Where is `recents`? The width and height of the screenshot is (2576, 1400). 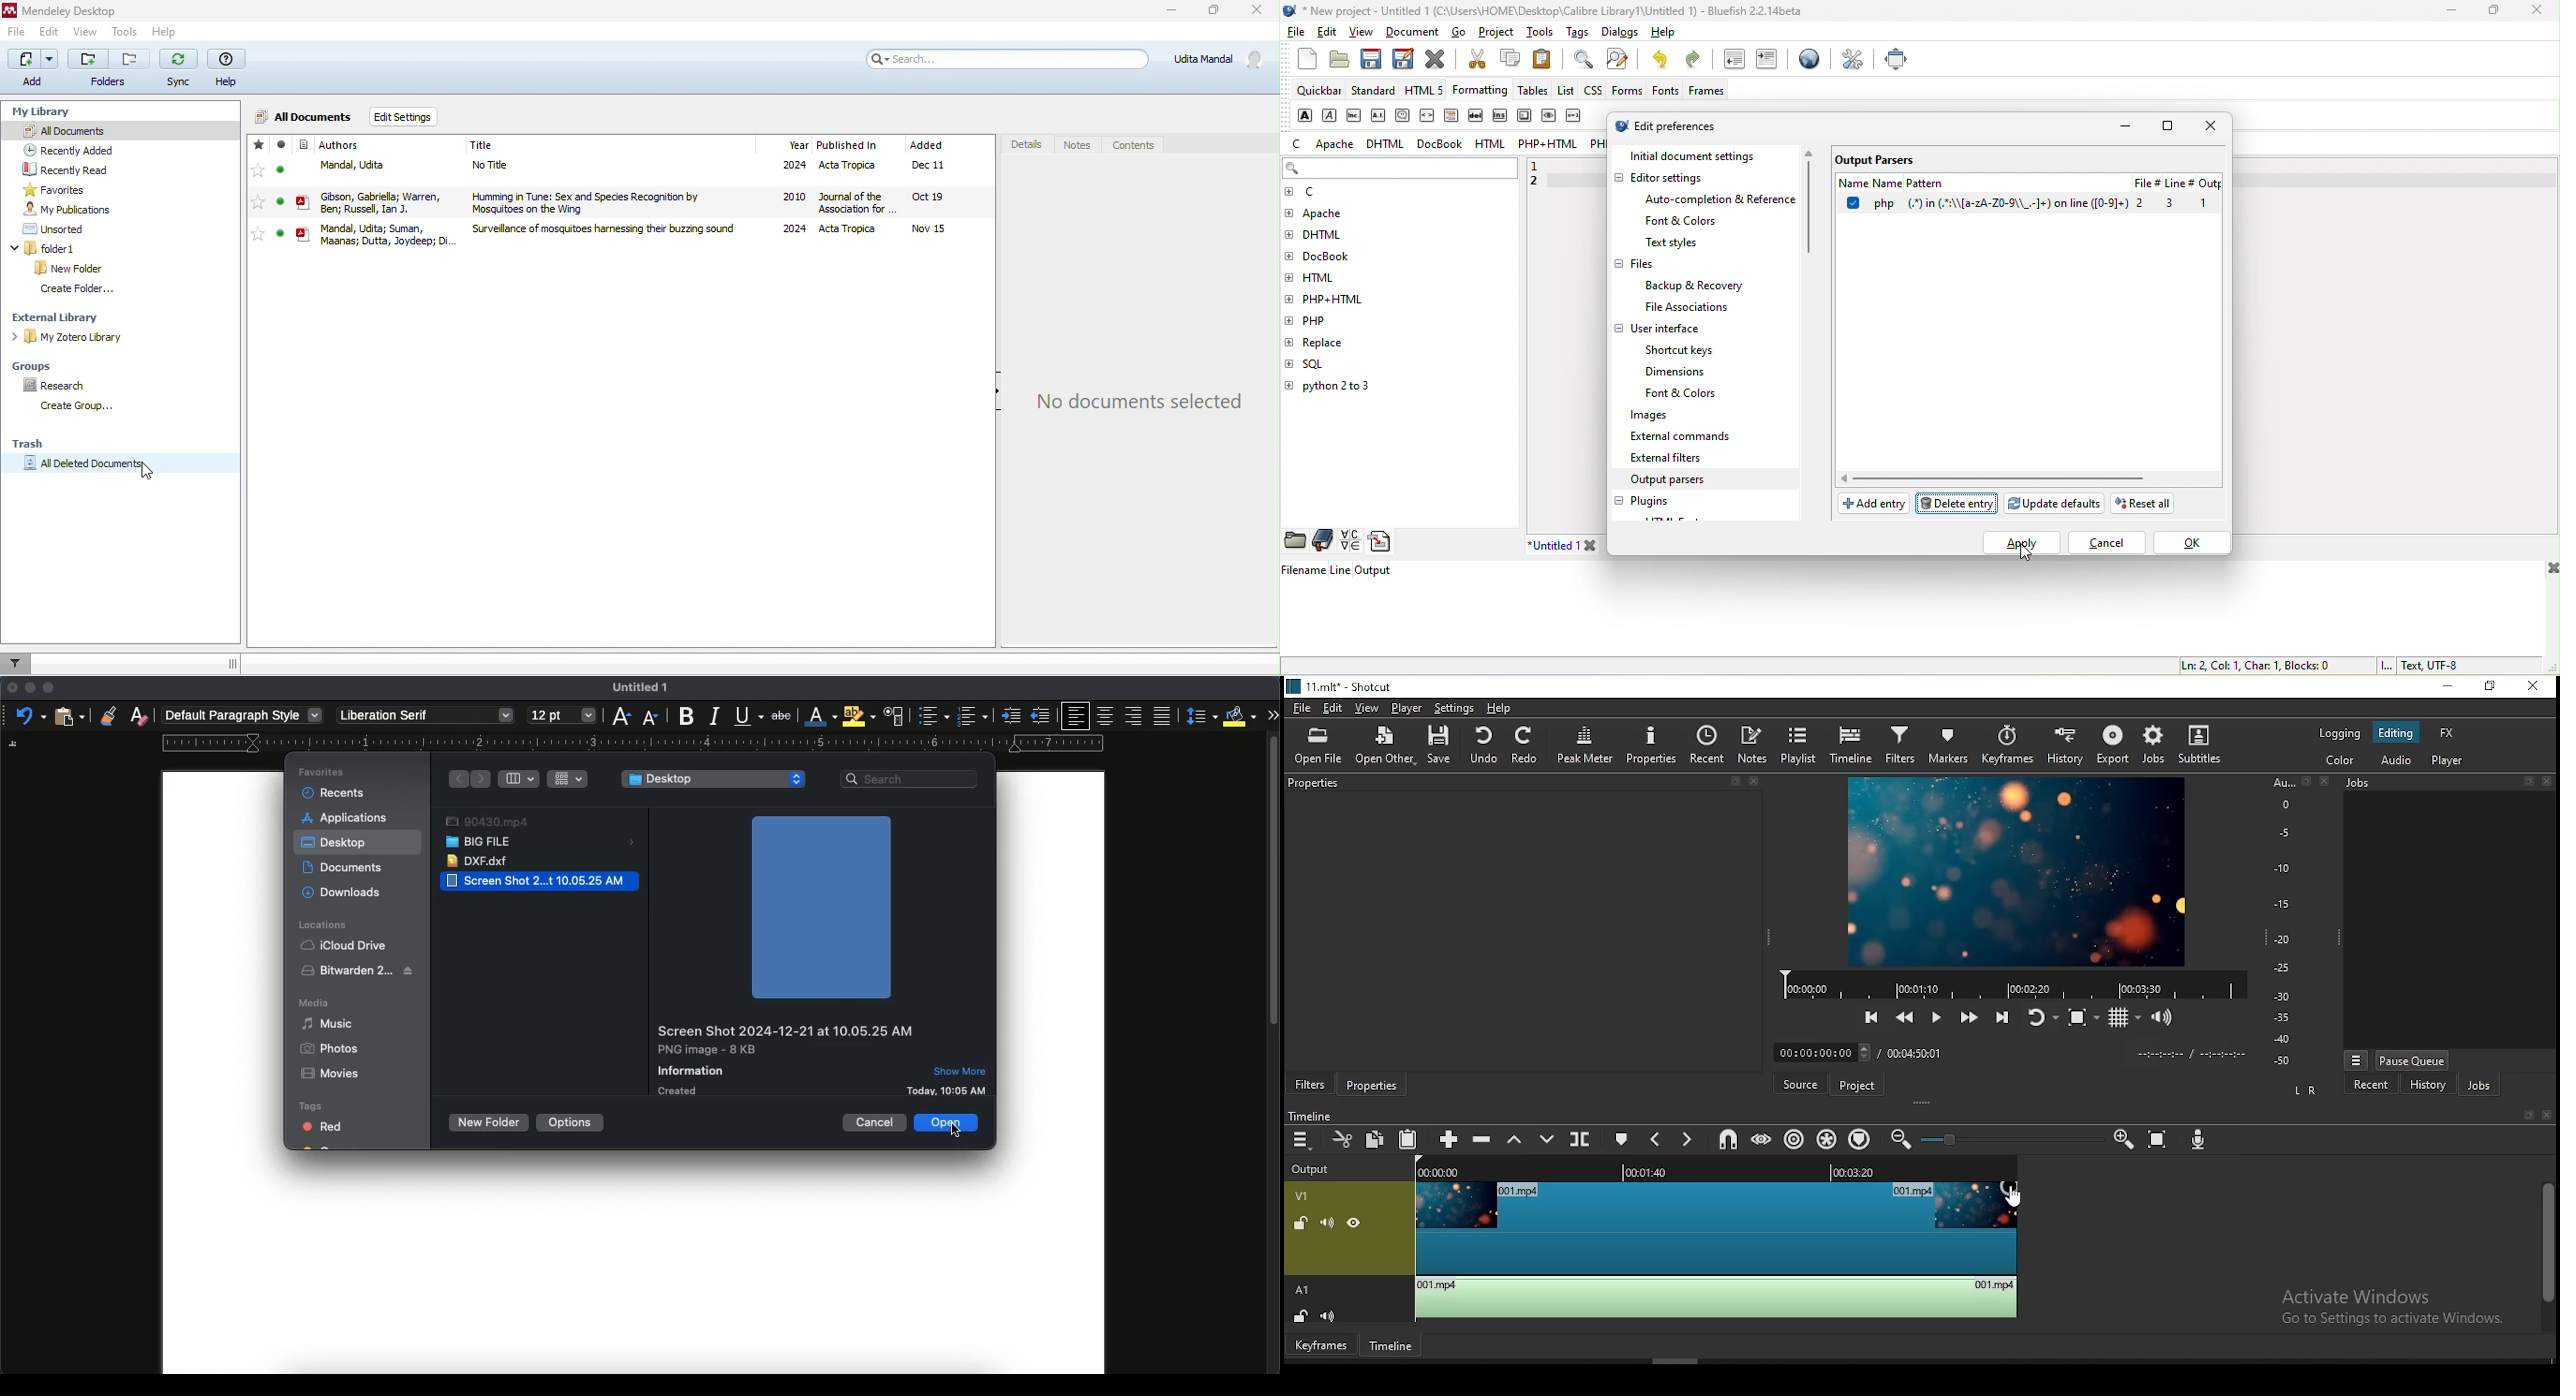
recents is located at coordinates (332, 794).